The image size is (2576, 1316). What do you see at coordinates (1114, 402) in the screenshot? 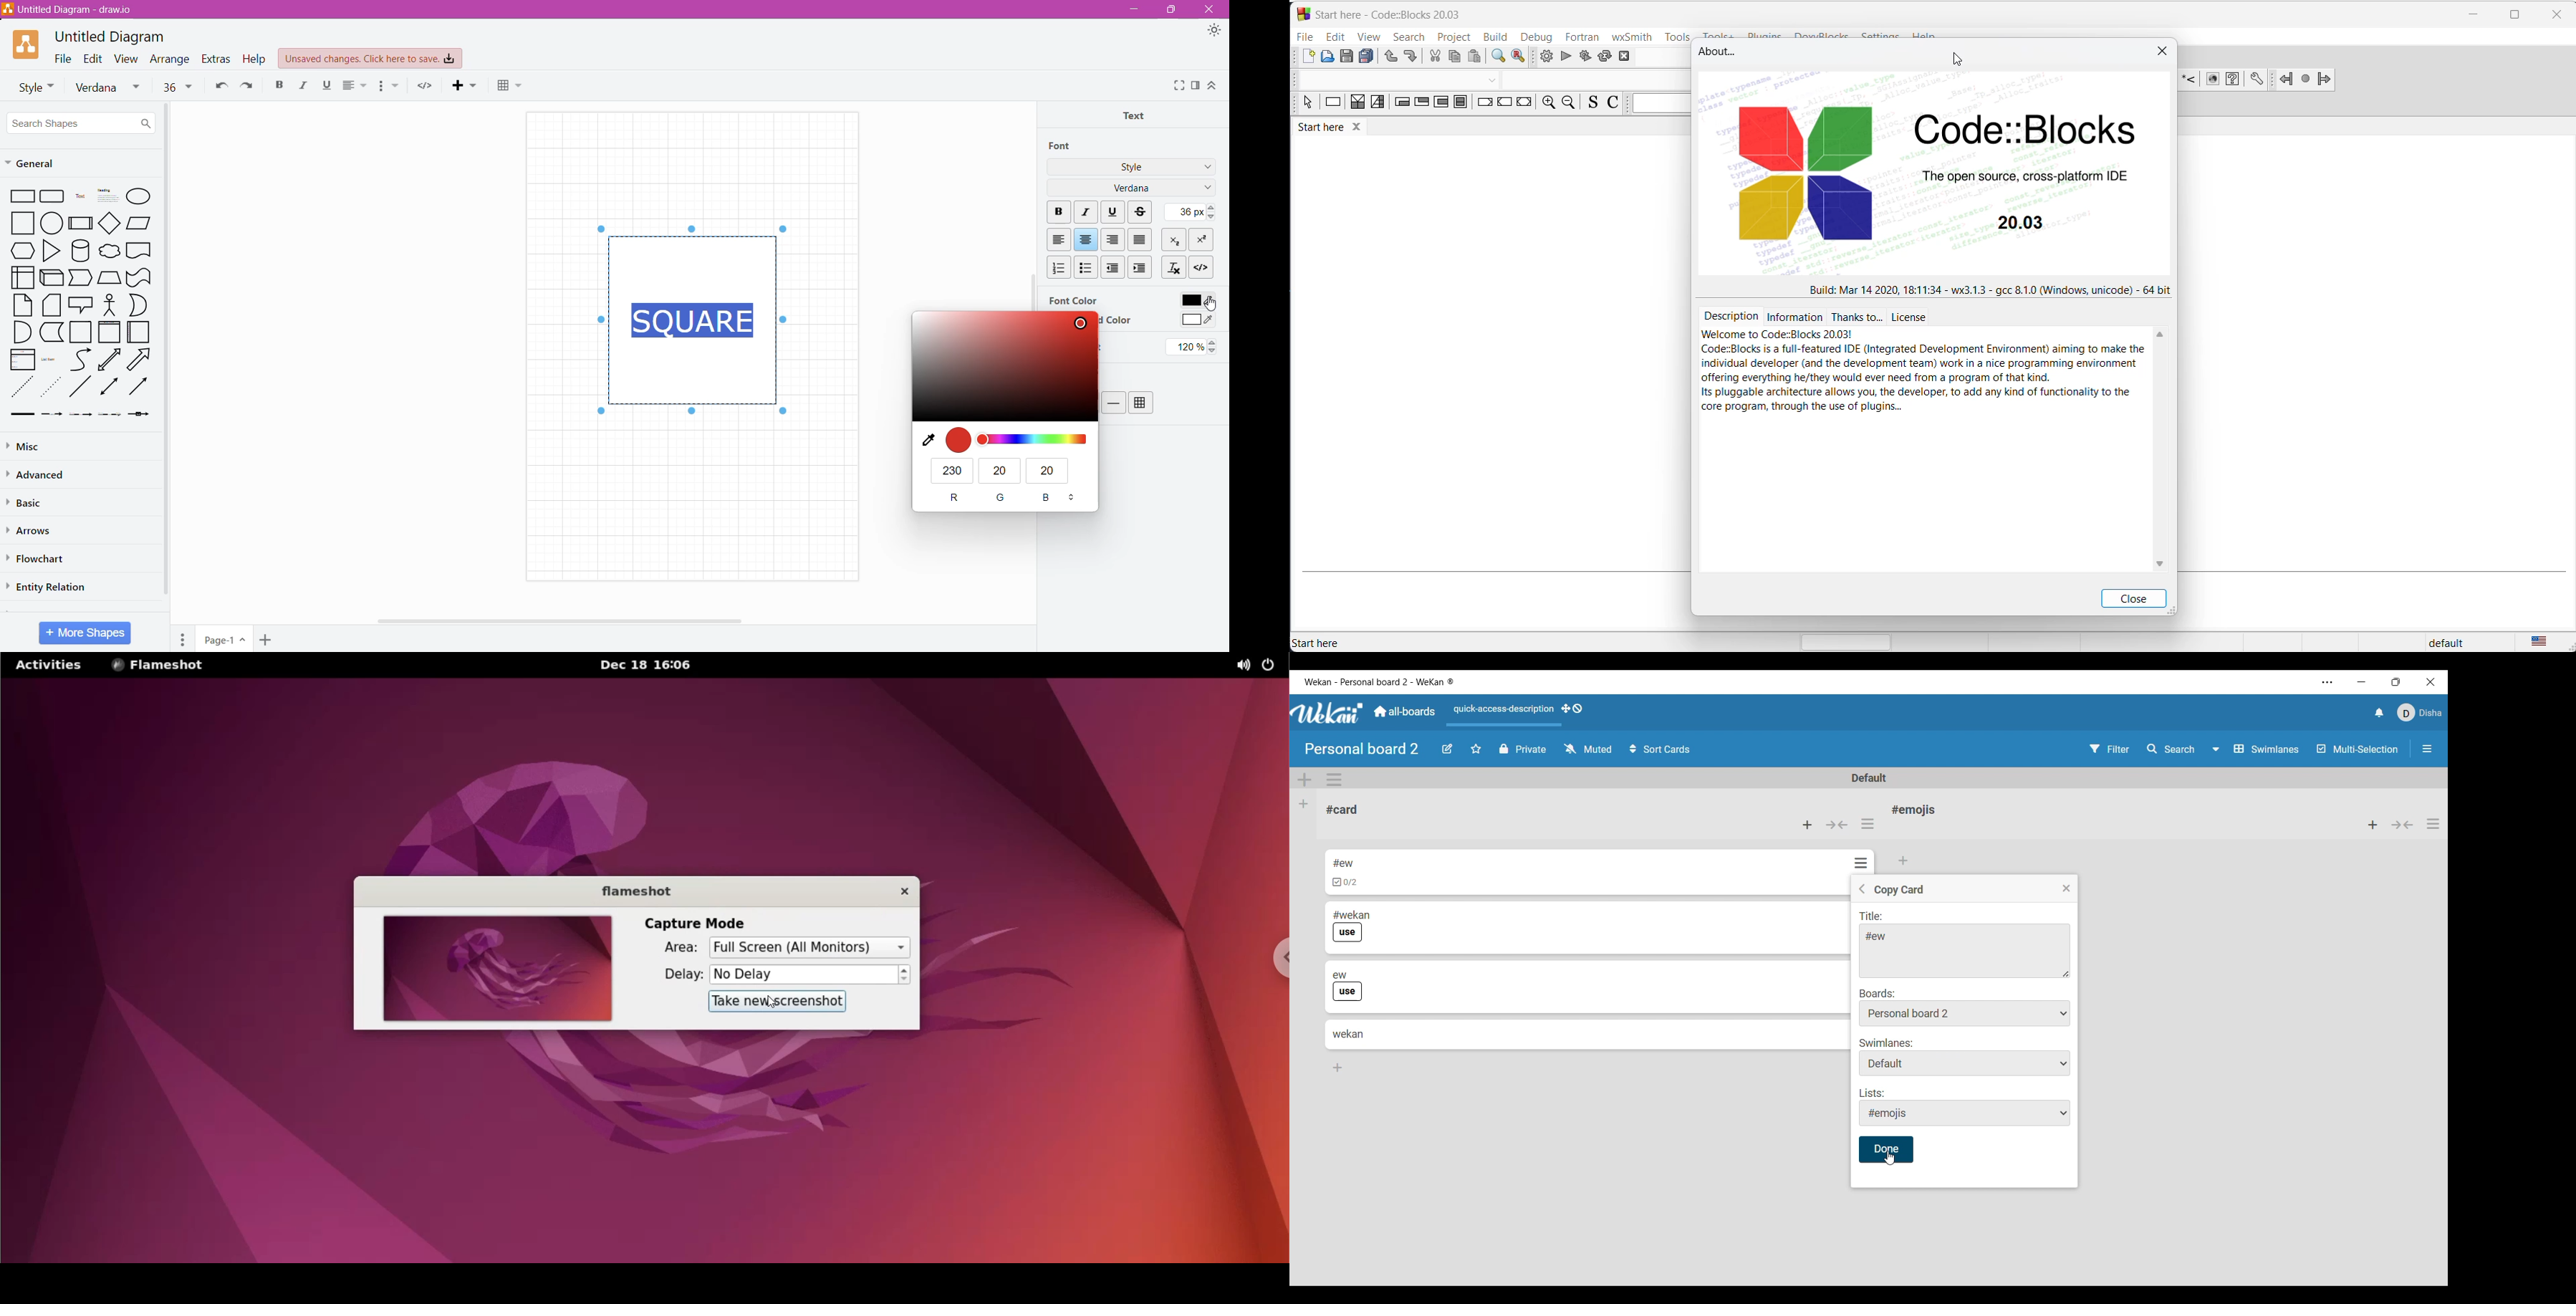
I see `Insert Horizontal Line` at bounding box center [1114, 402].